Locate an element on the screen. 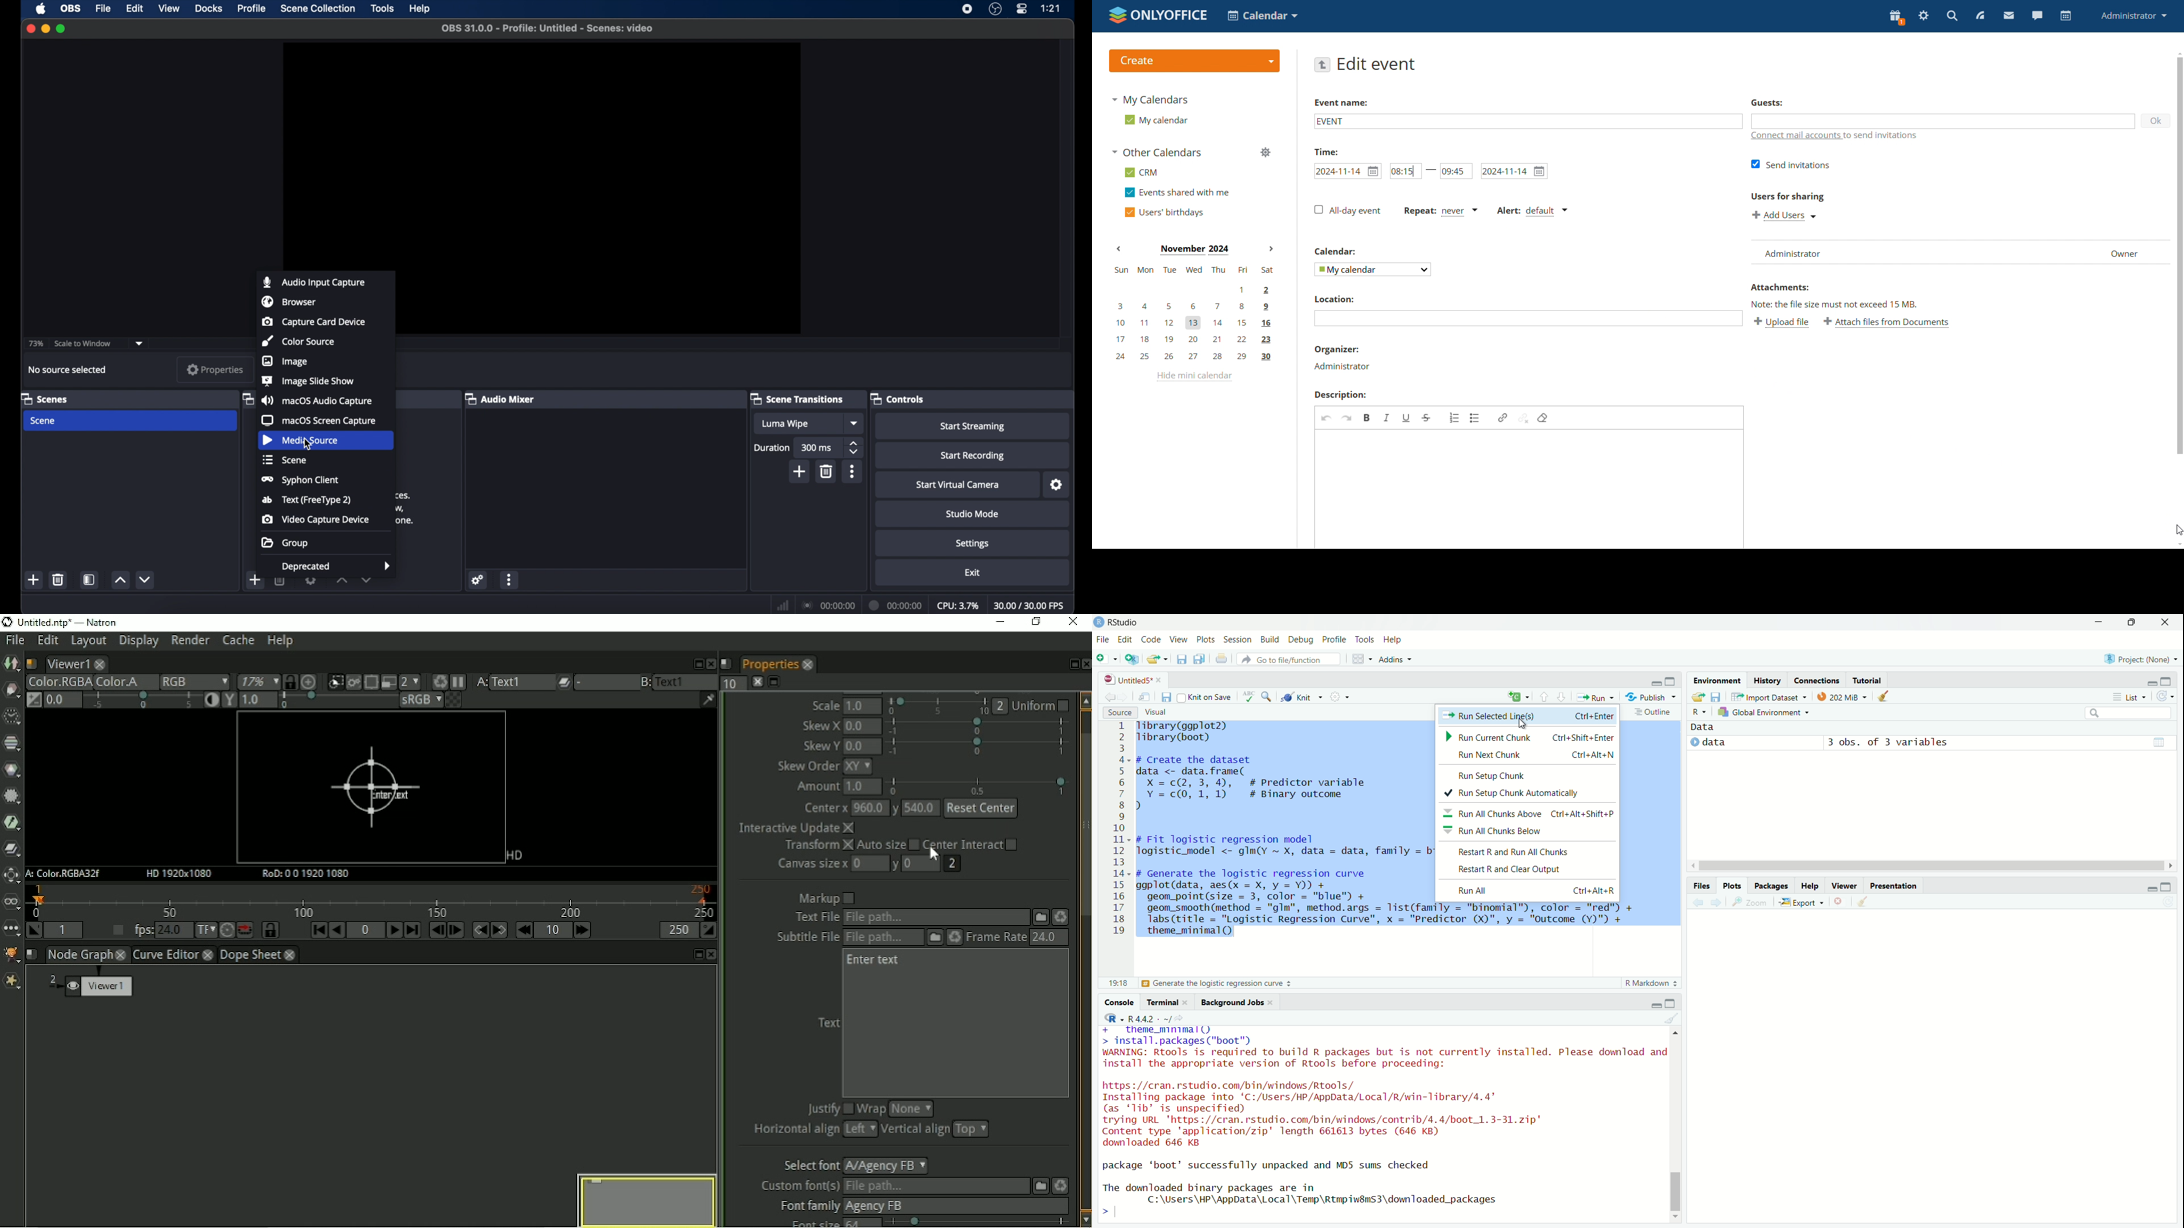 The image size is (2184, 1232). Go back to previous source location is located at coordinates (1110, 697).